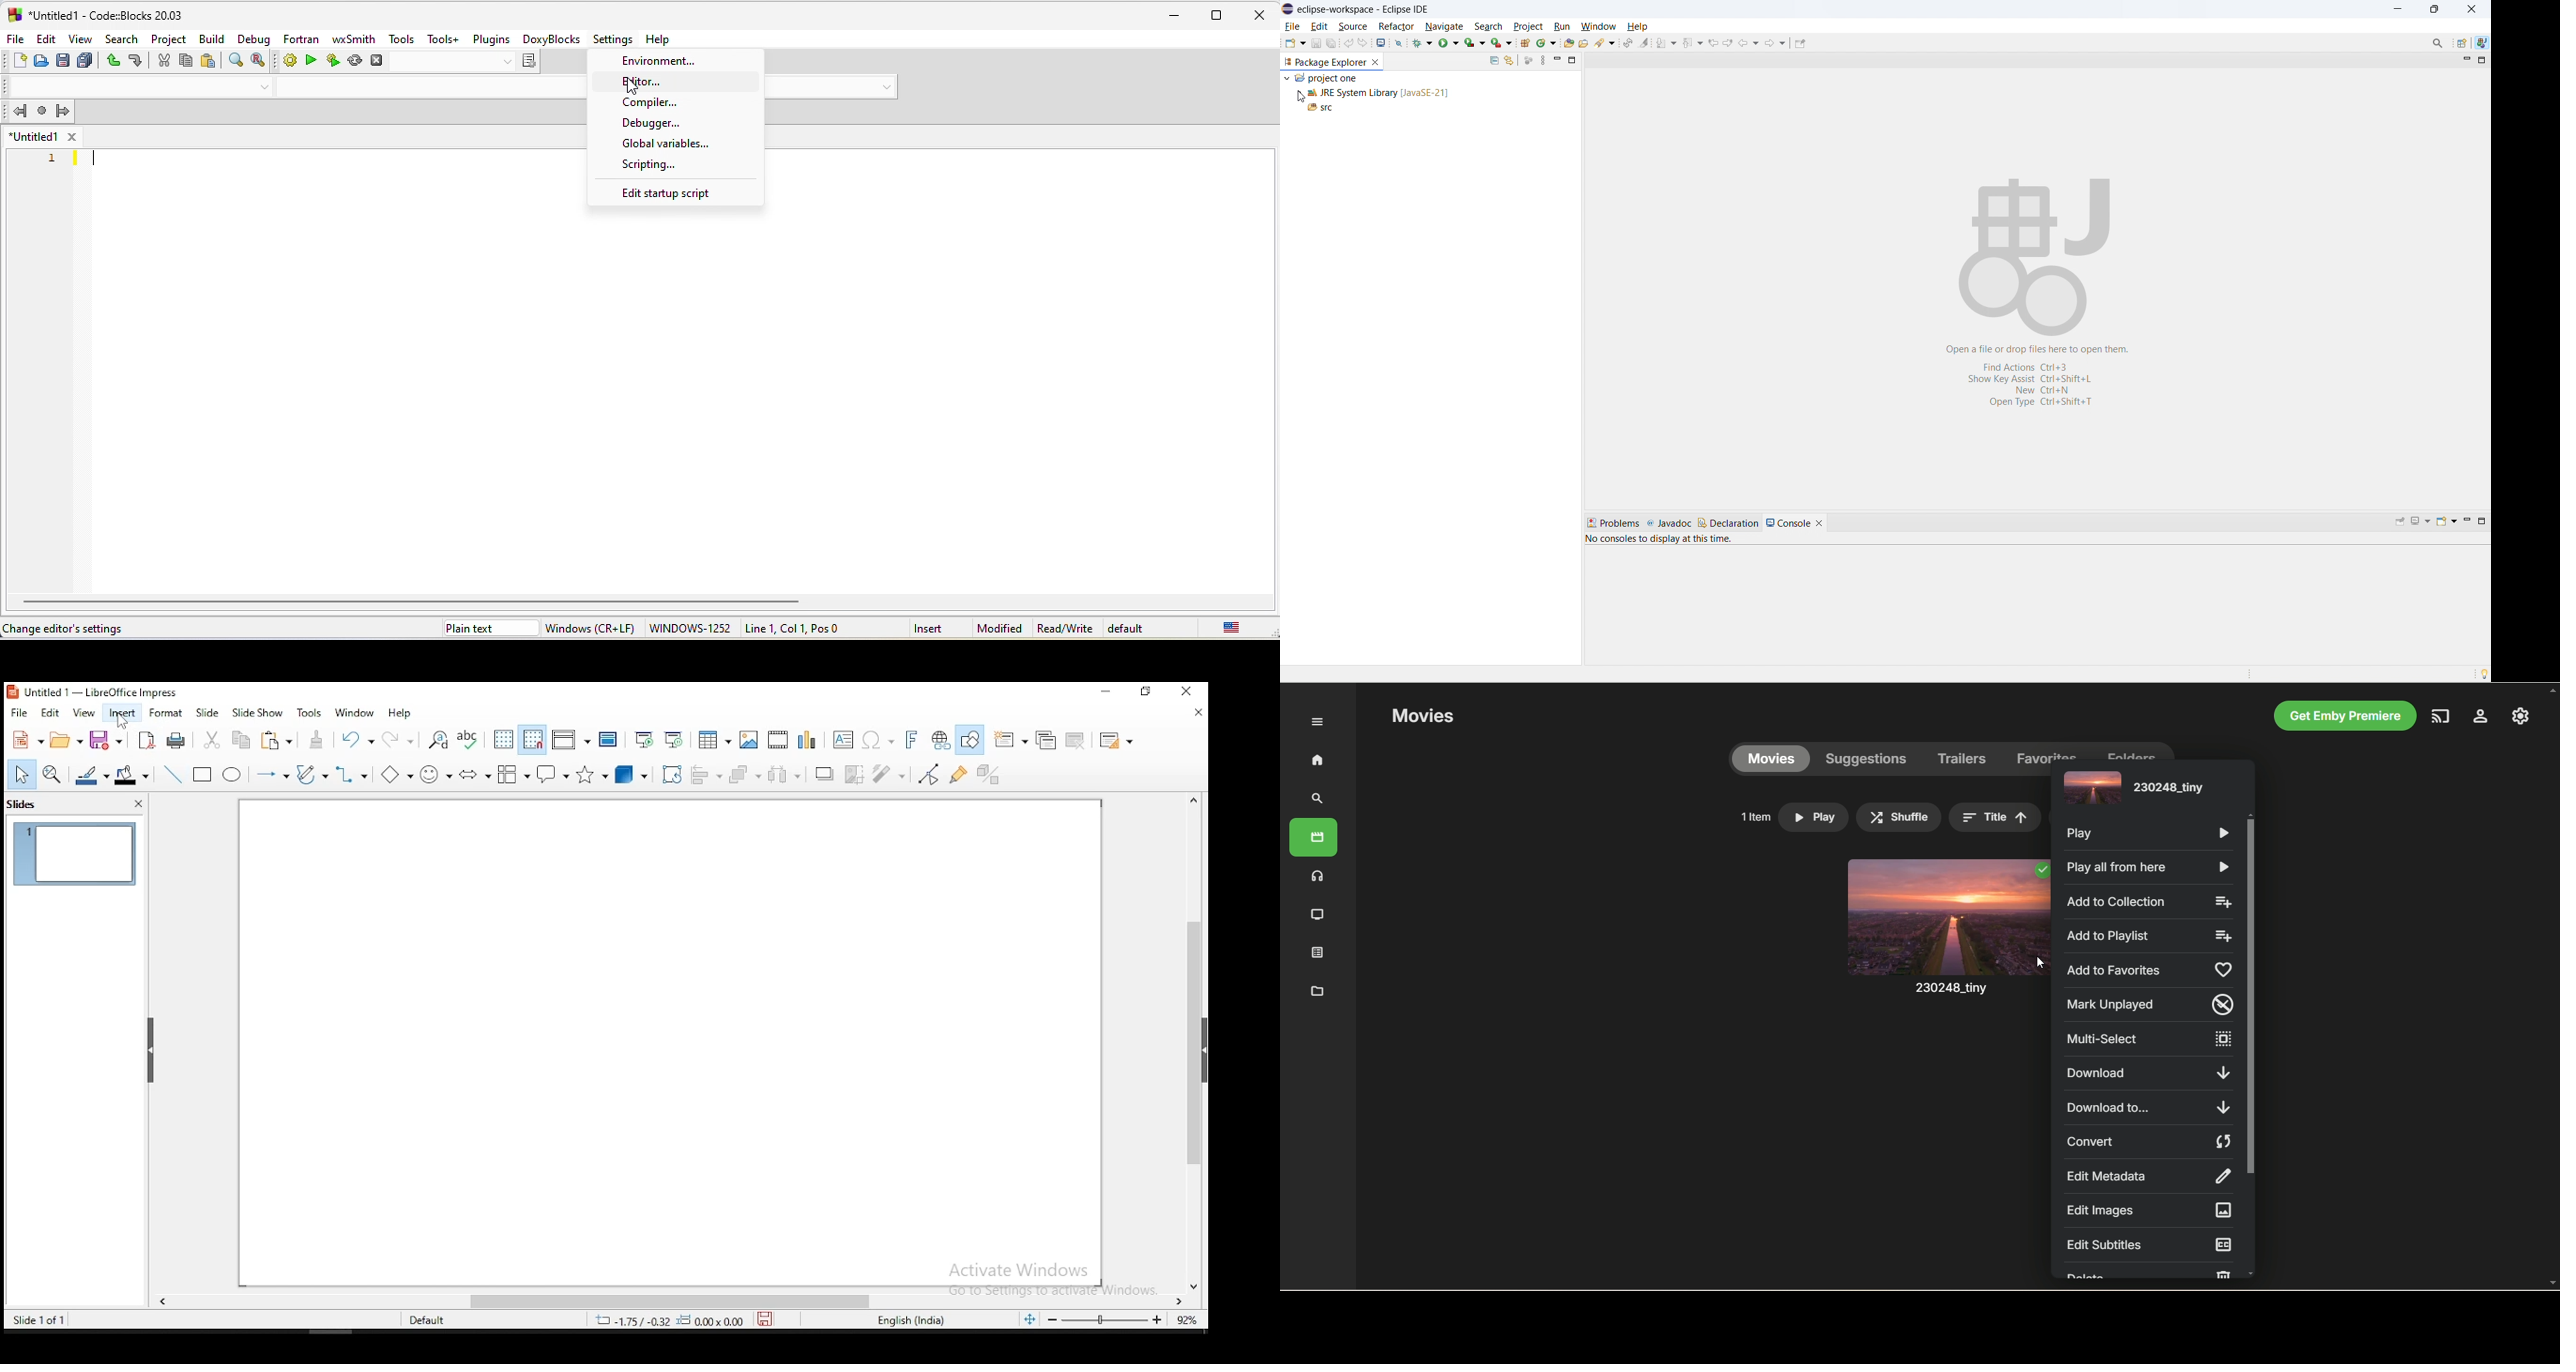 This screenshot has height=1372, width=2576. I want to click on slide show, so click(207, 713).